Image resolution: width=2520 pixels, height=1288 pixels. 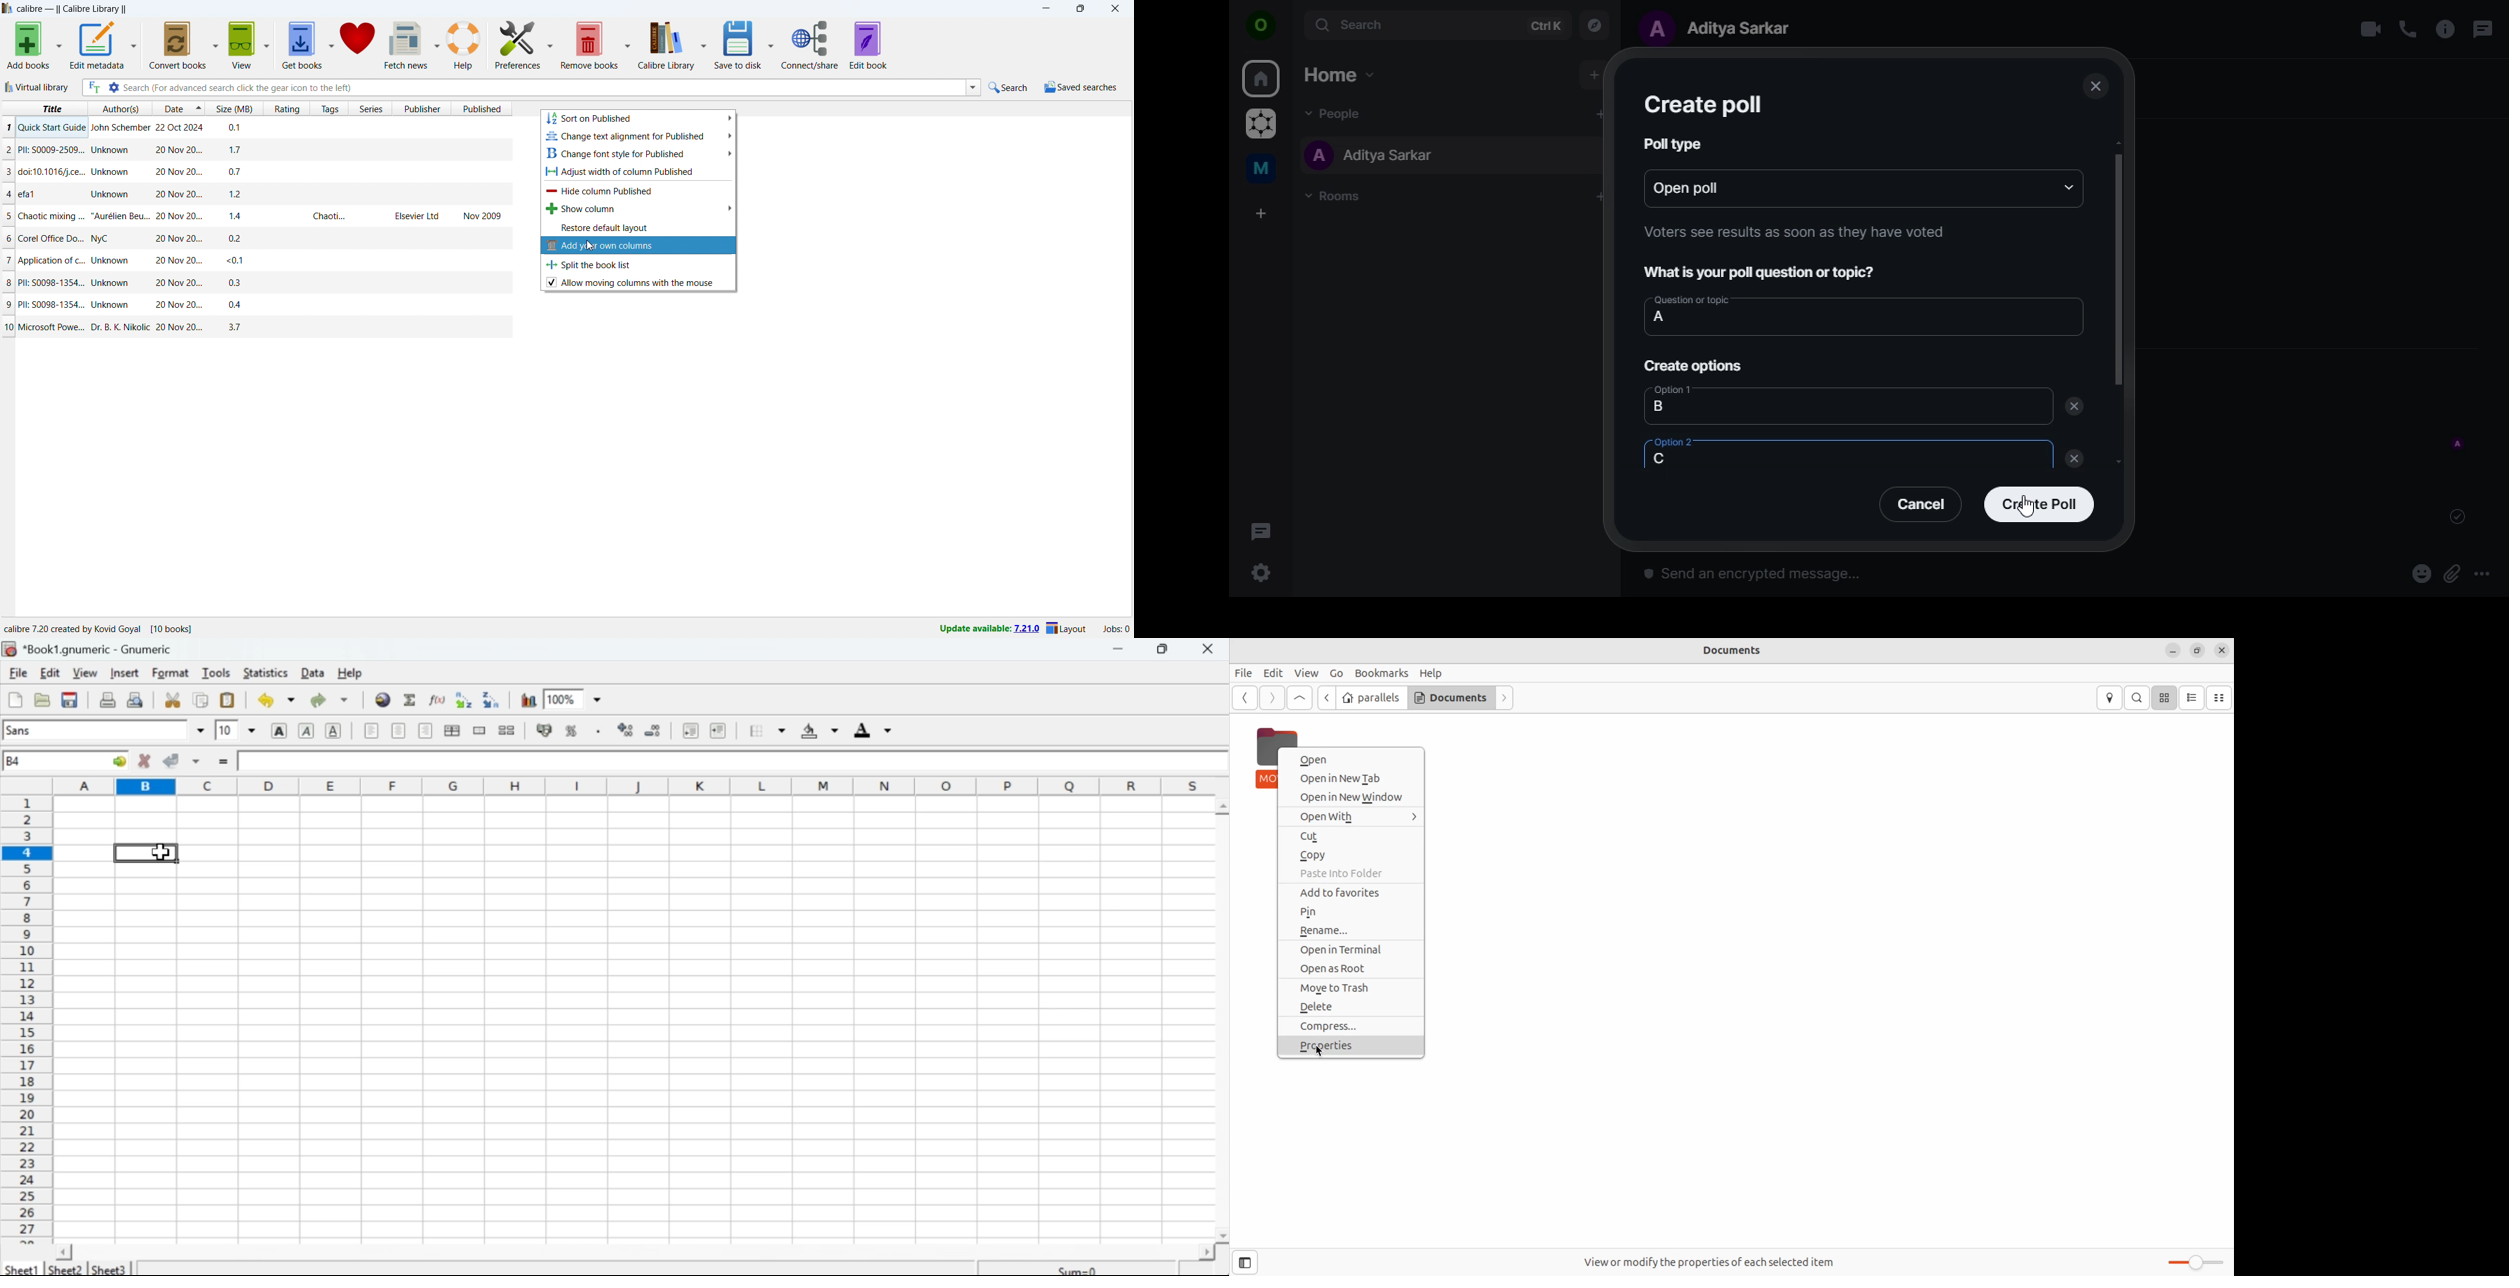 I want to click on react, so click(x=2422, y=576).